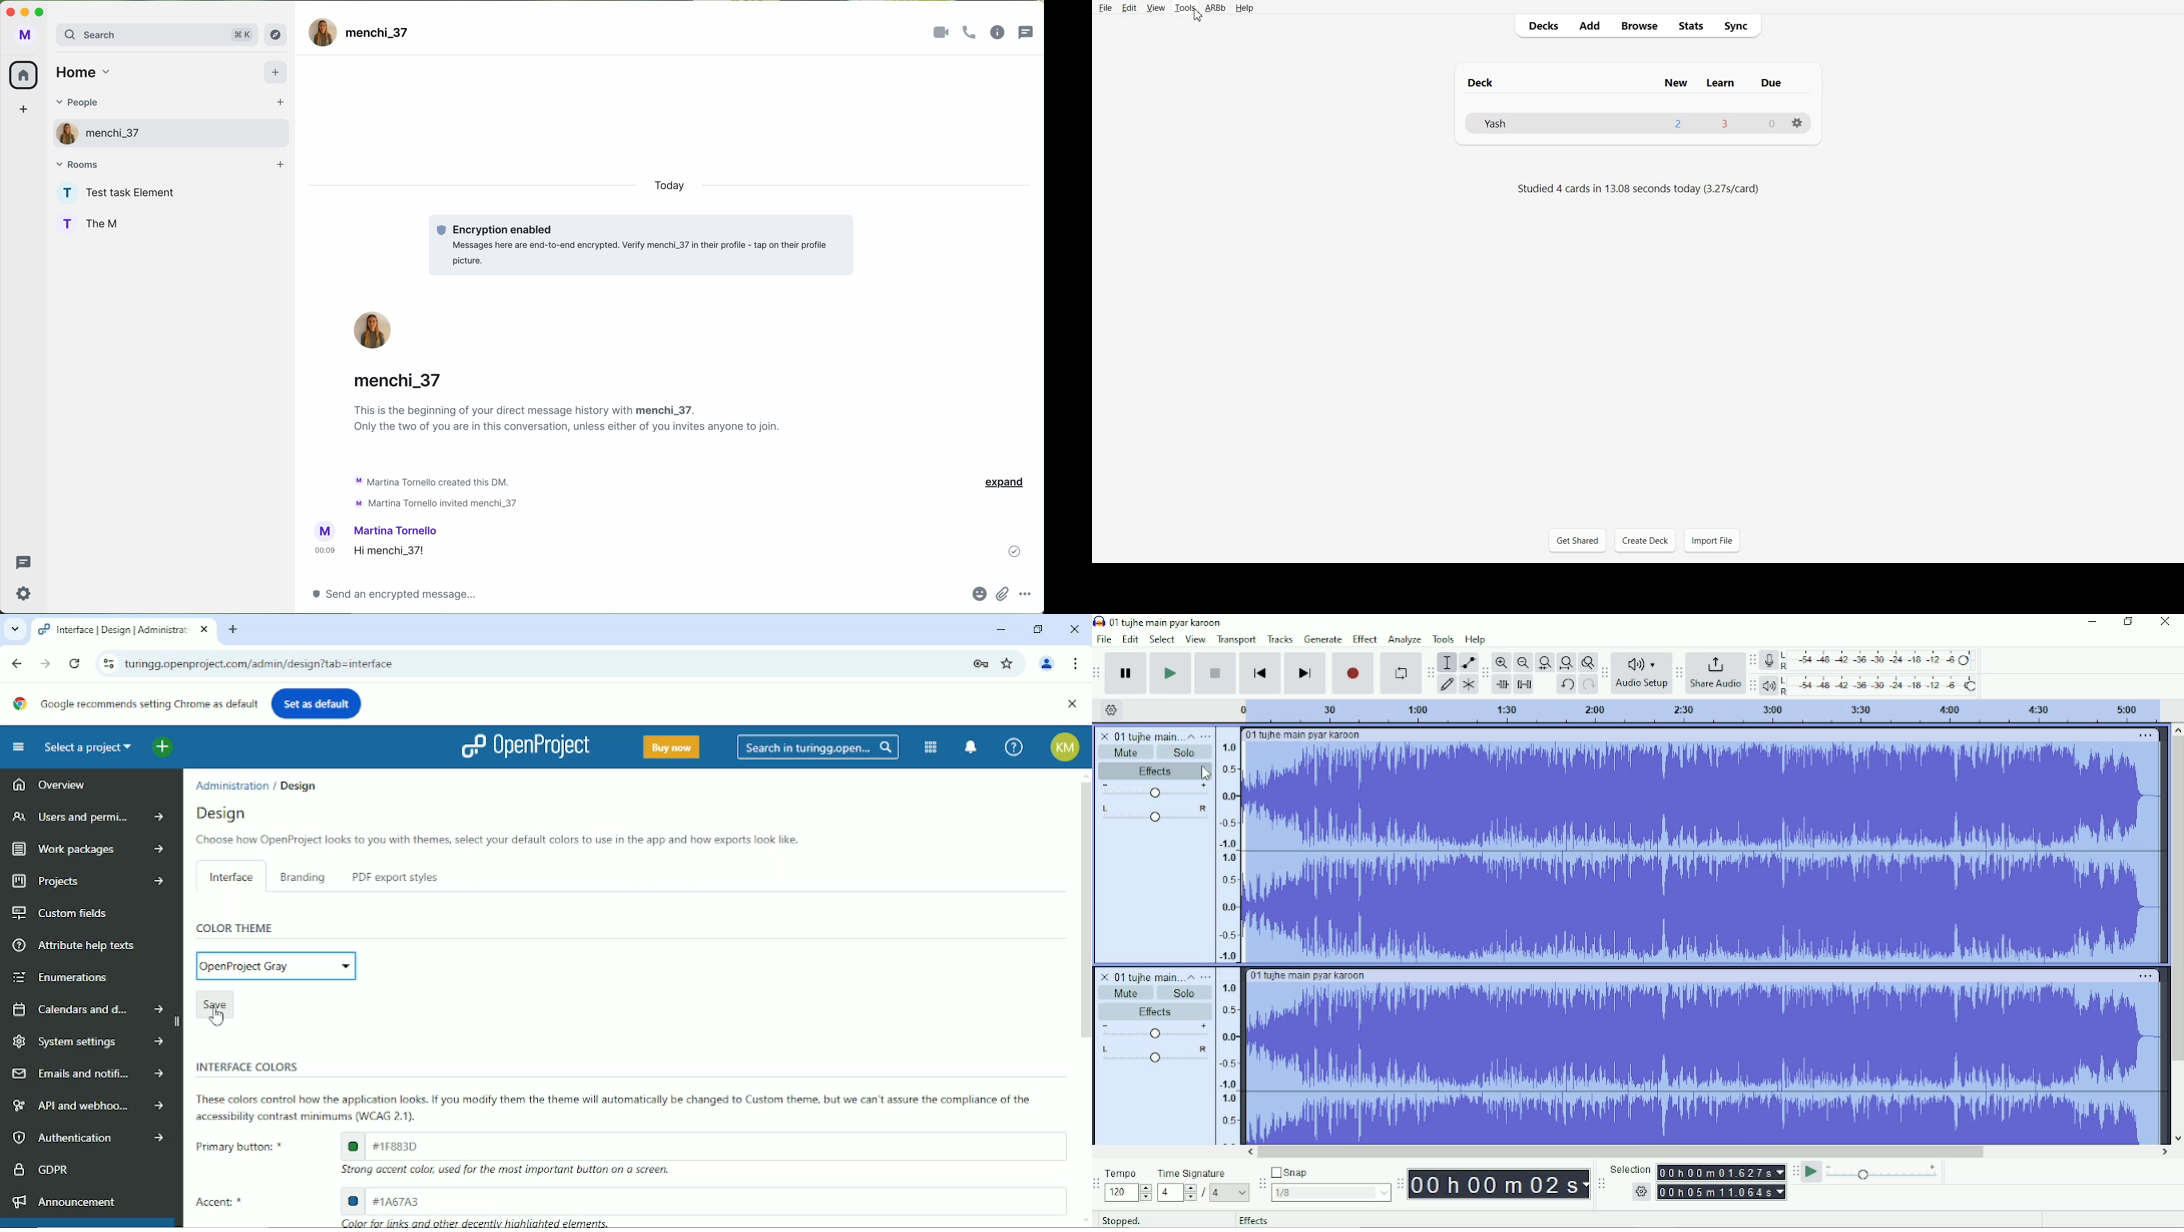 This screenshot has width=2184, height=1232. What do you see at coordinates (1447, 662) in the screenshot?
I see `Selection tool` at bounding box center [1447, 662].